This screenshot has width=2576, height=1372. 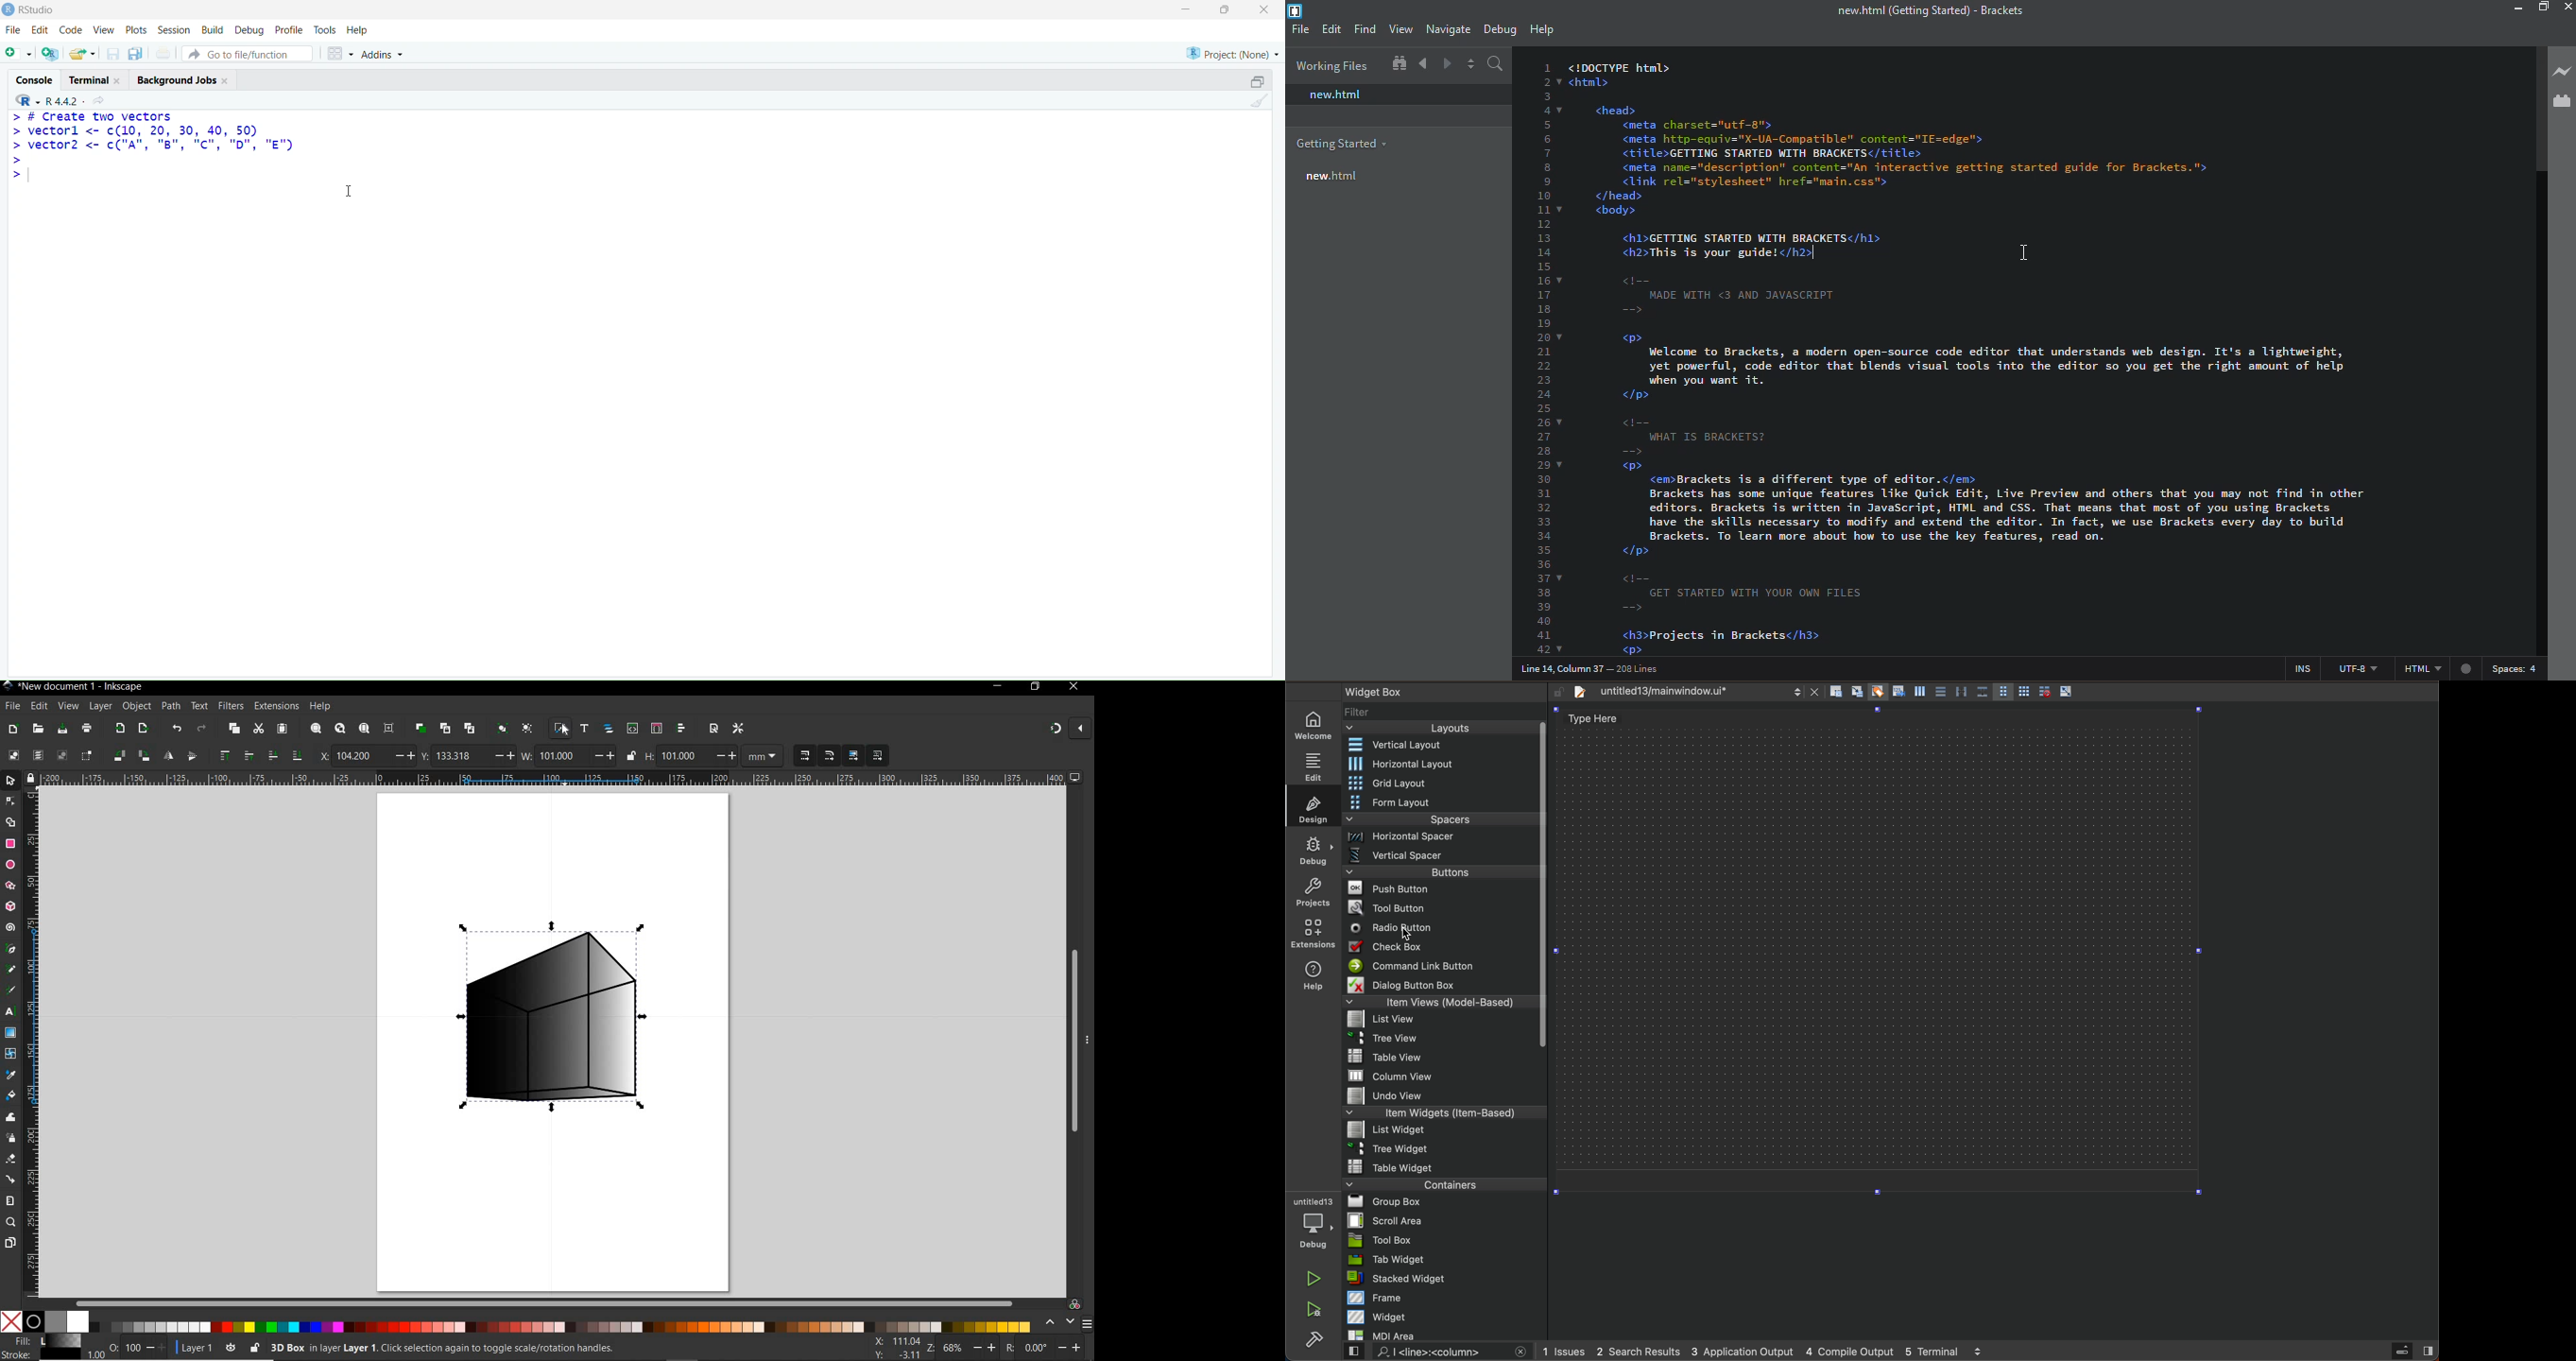 What do you see at coordinates (1343, 143) in the screenshot?
I see `getting started` at bounding box center [1343, 143].